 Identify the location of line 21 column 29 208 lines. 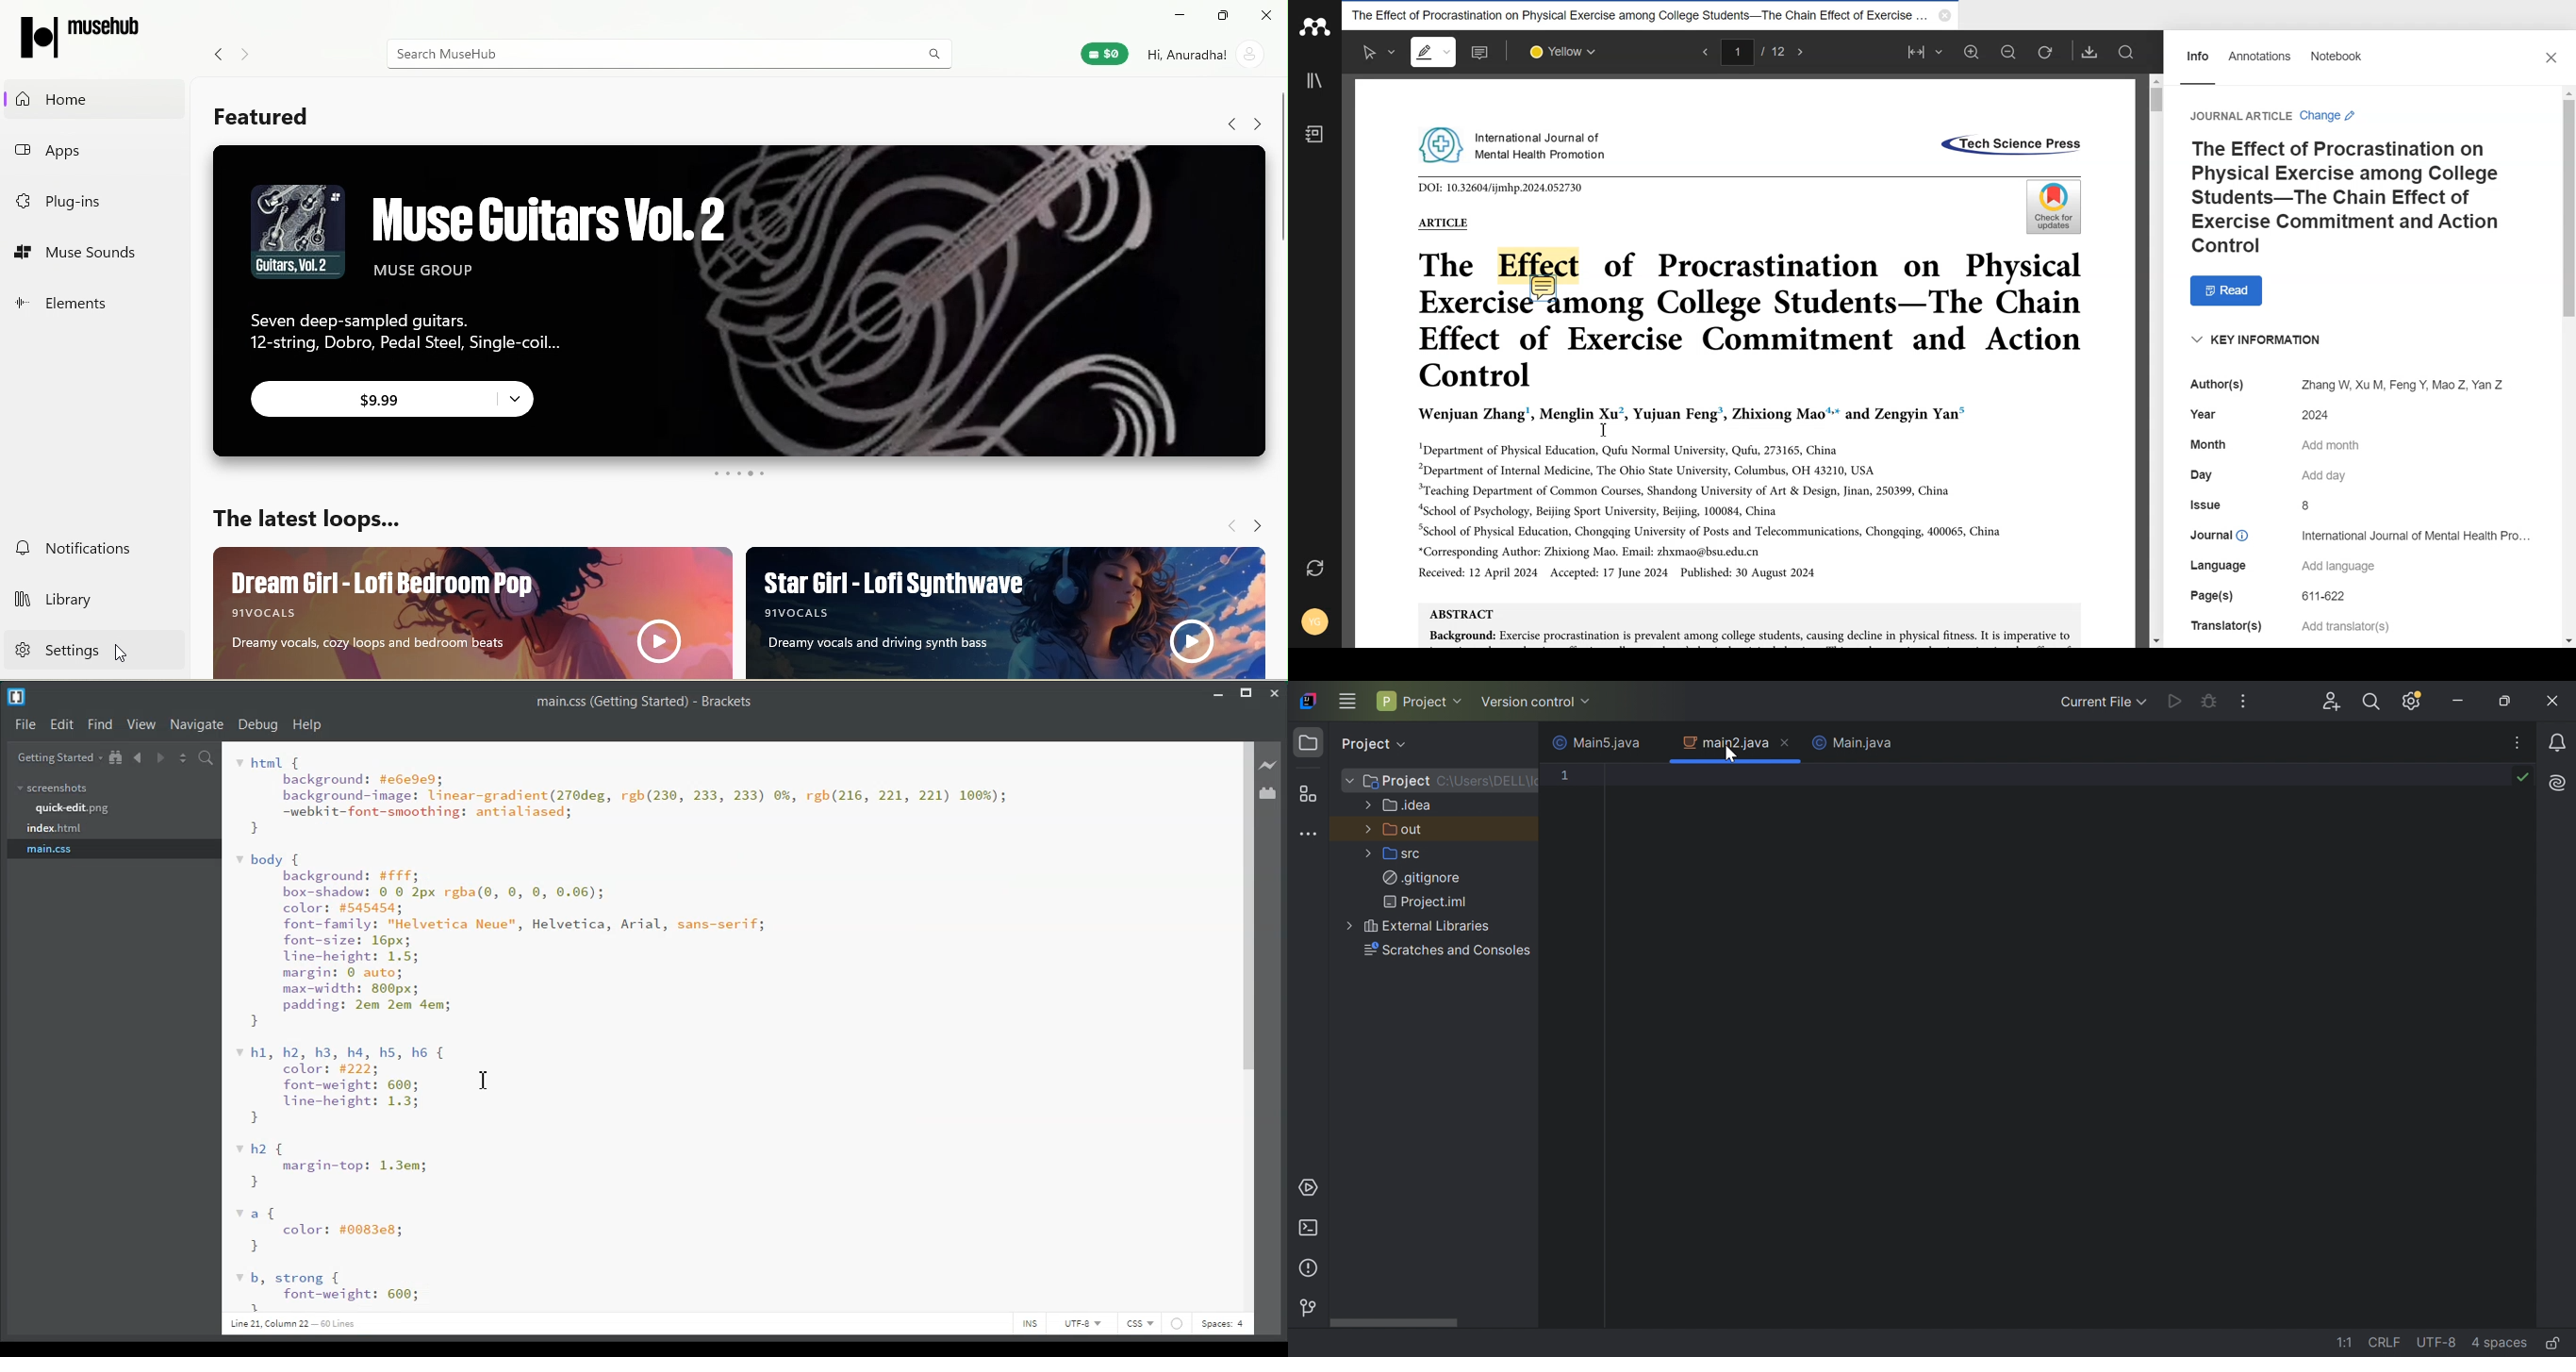
(296, 1324).